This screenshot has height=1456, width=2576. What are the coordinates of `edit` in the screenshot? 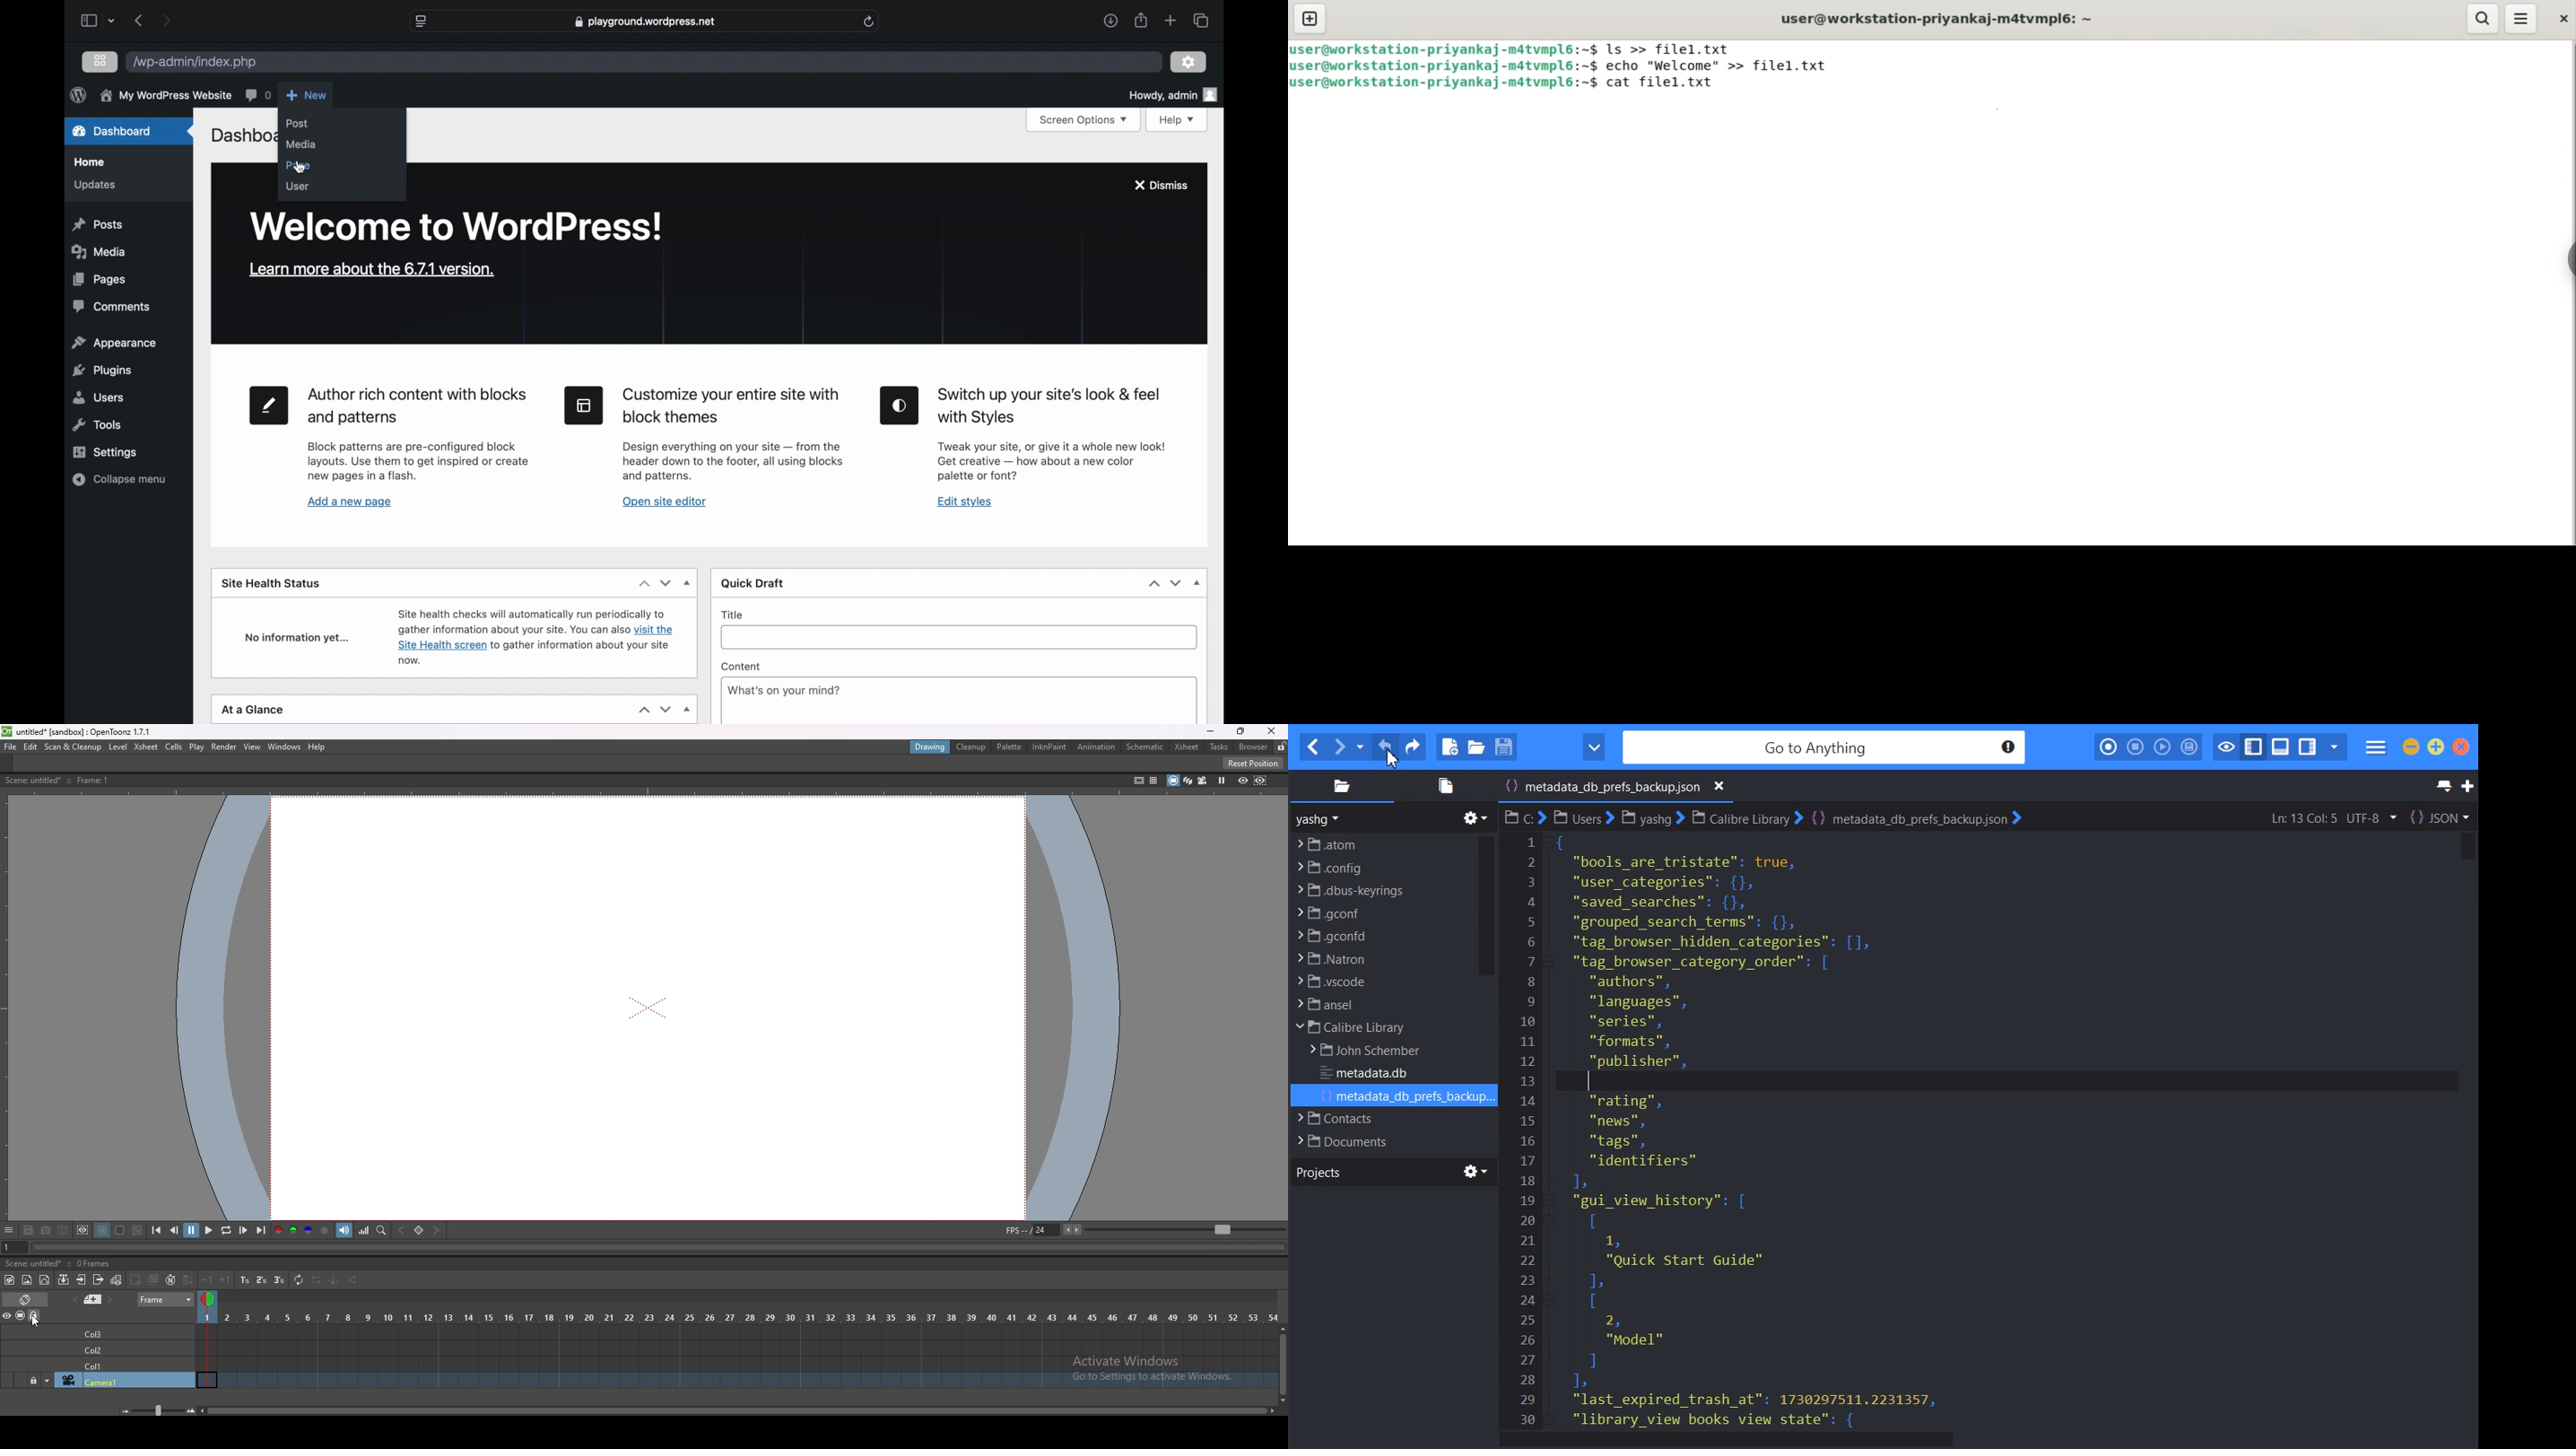 It's located at (269, 406).